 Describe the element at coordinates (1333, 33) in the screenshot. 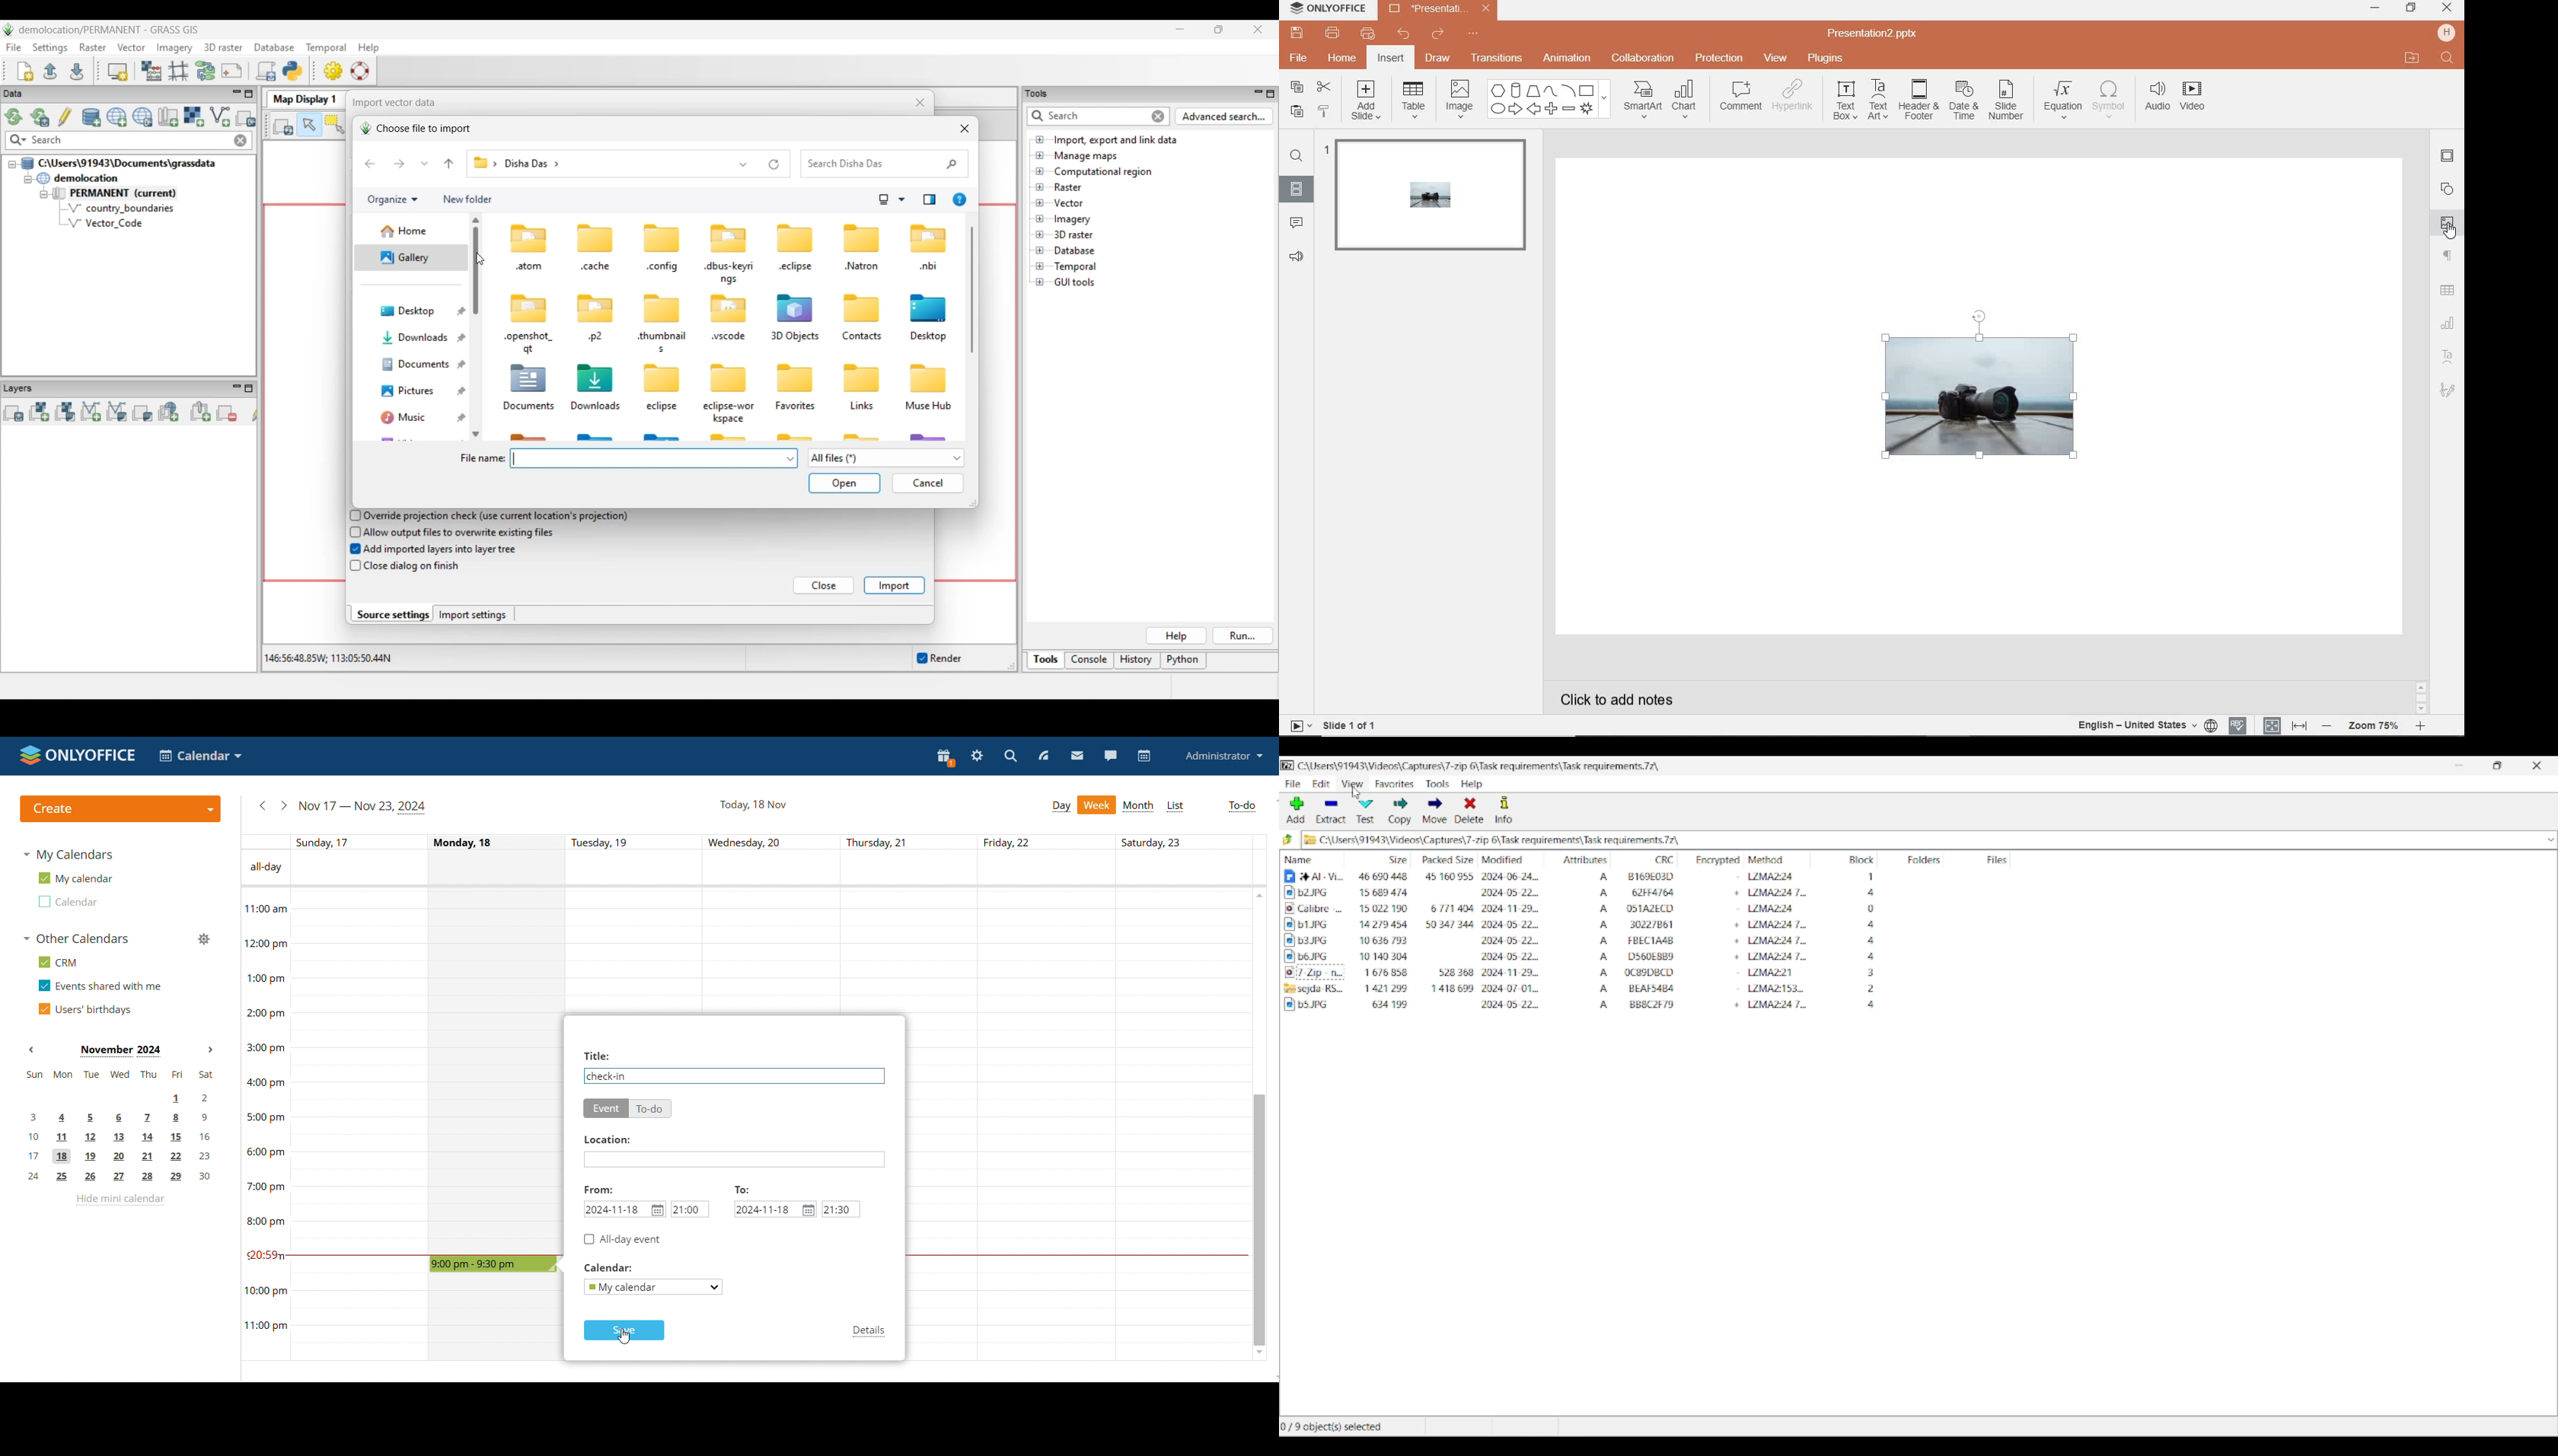

I see `print` at that location.